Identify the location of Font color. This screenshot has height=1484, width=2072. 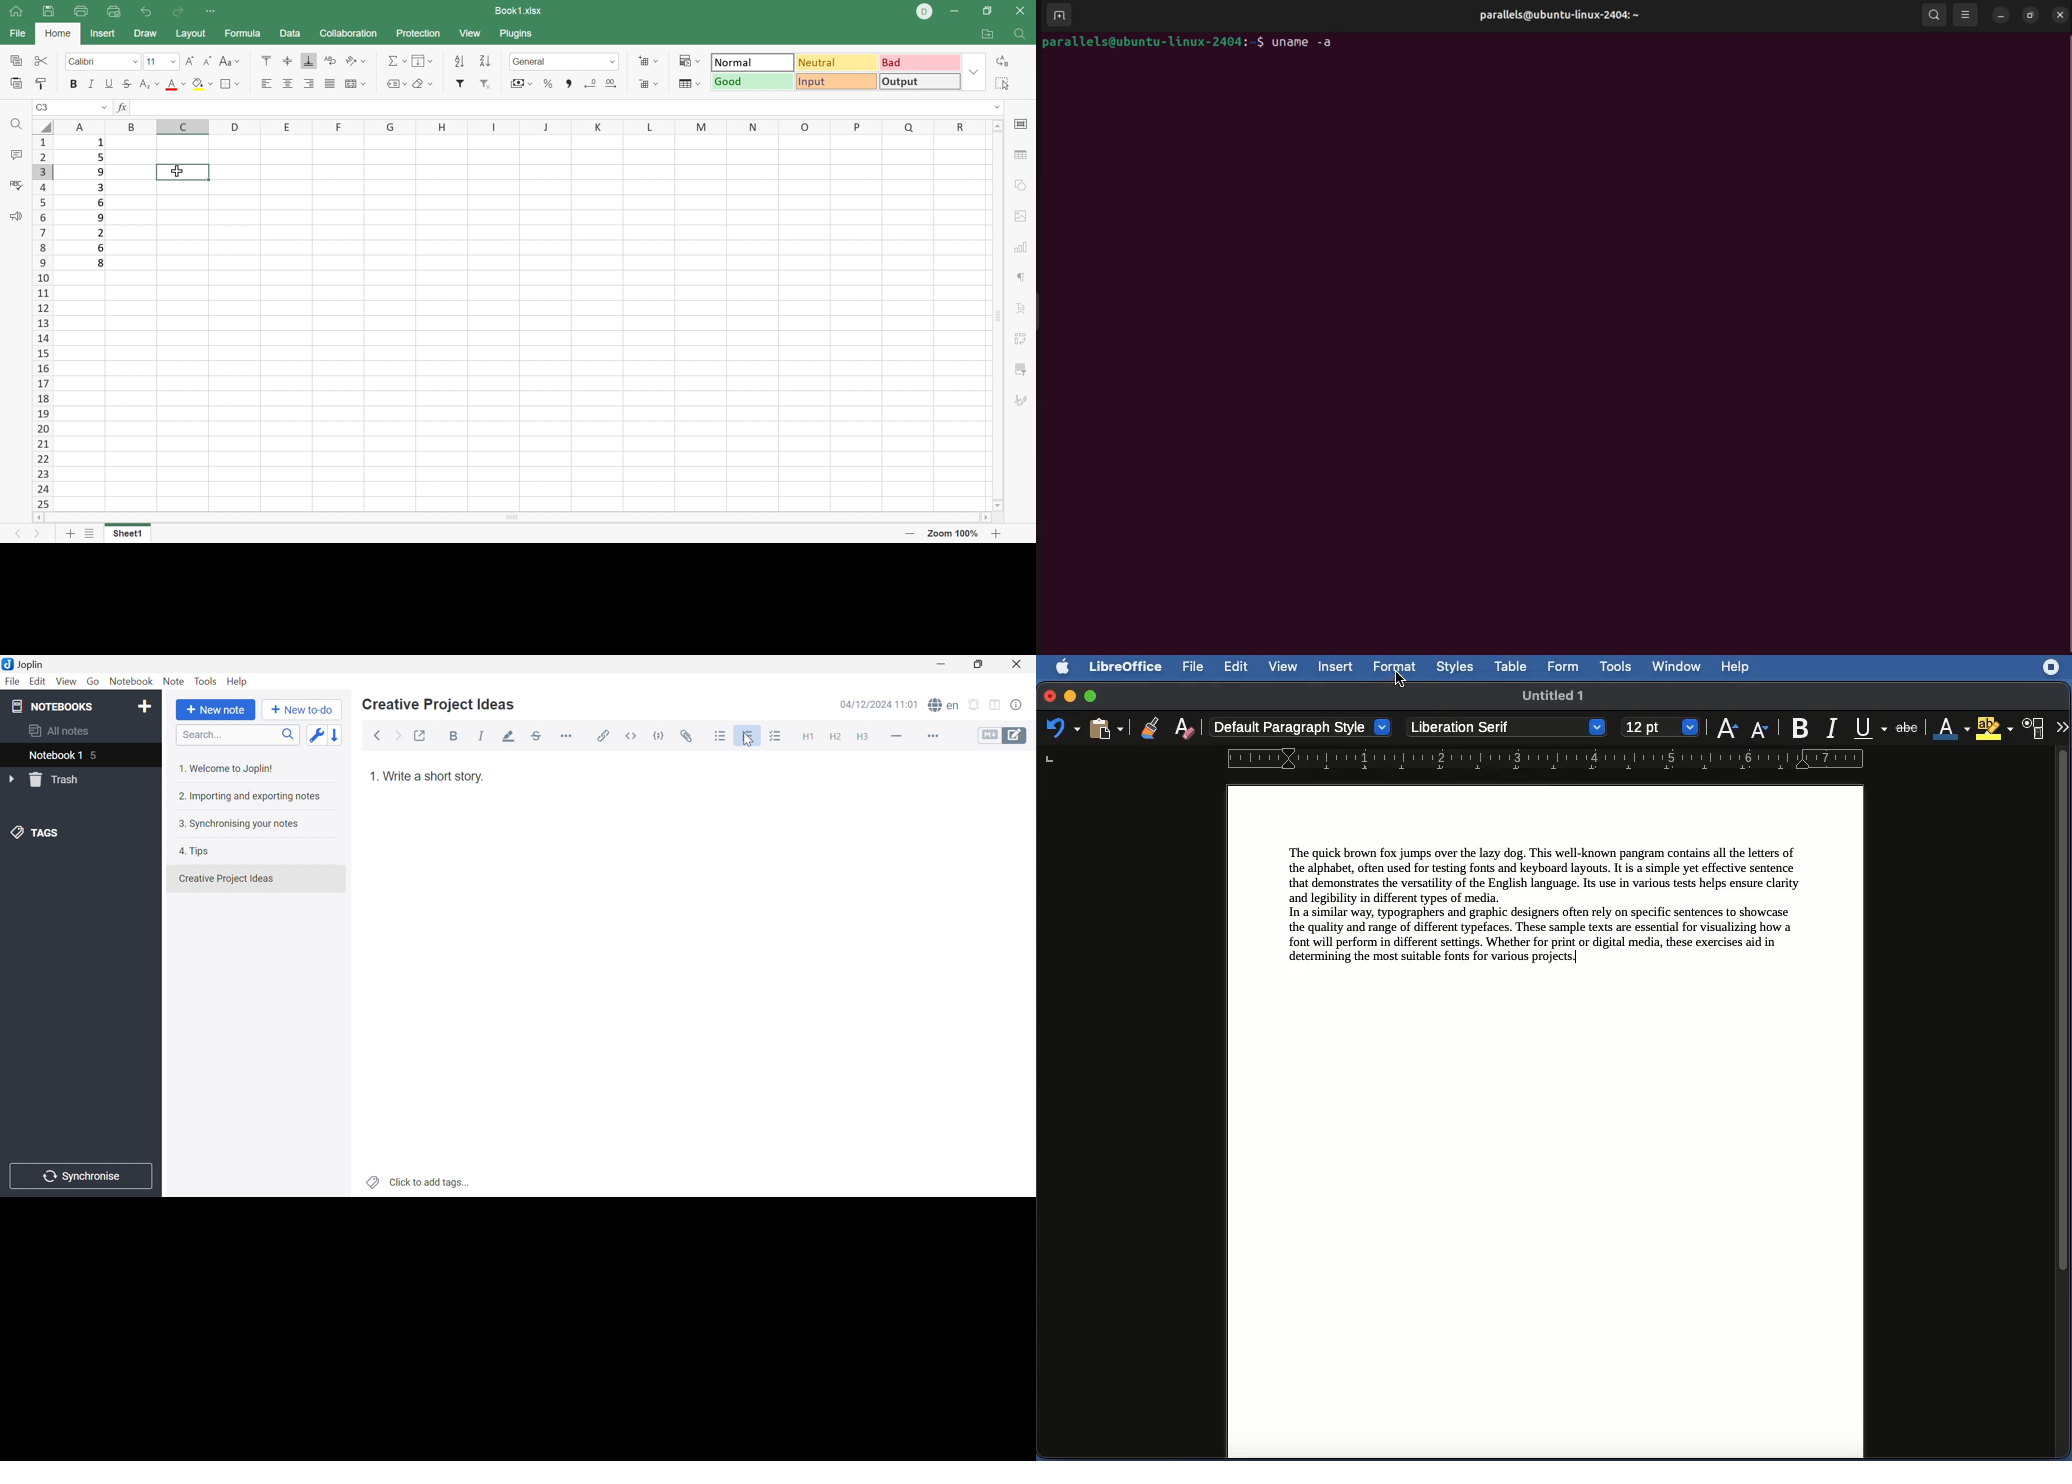
(1950, 729).